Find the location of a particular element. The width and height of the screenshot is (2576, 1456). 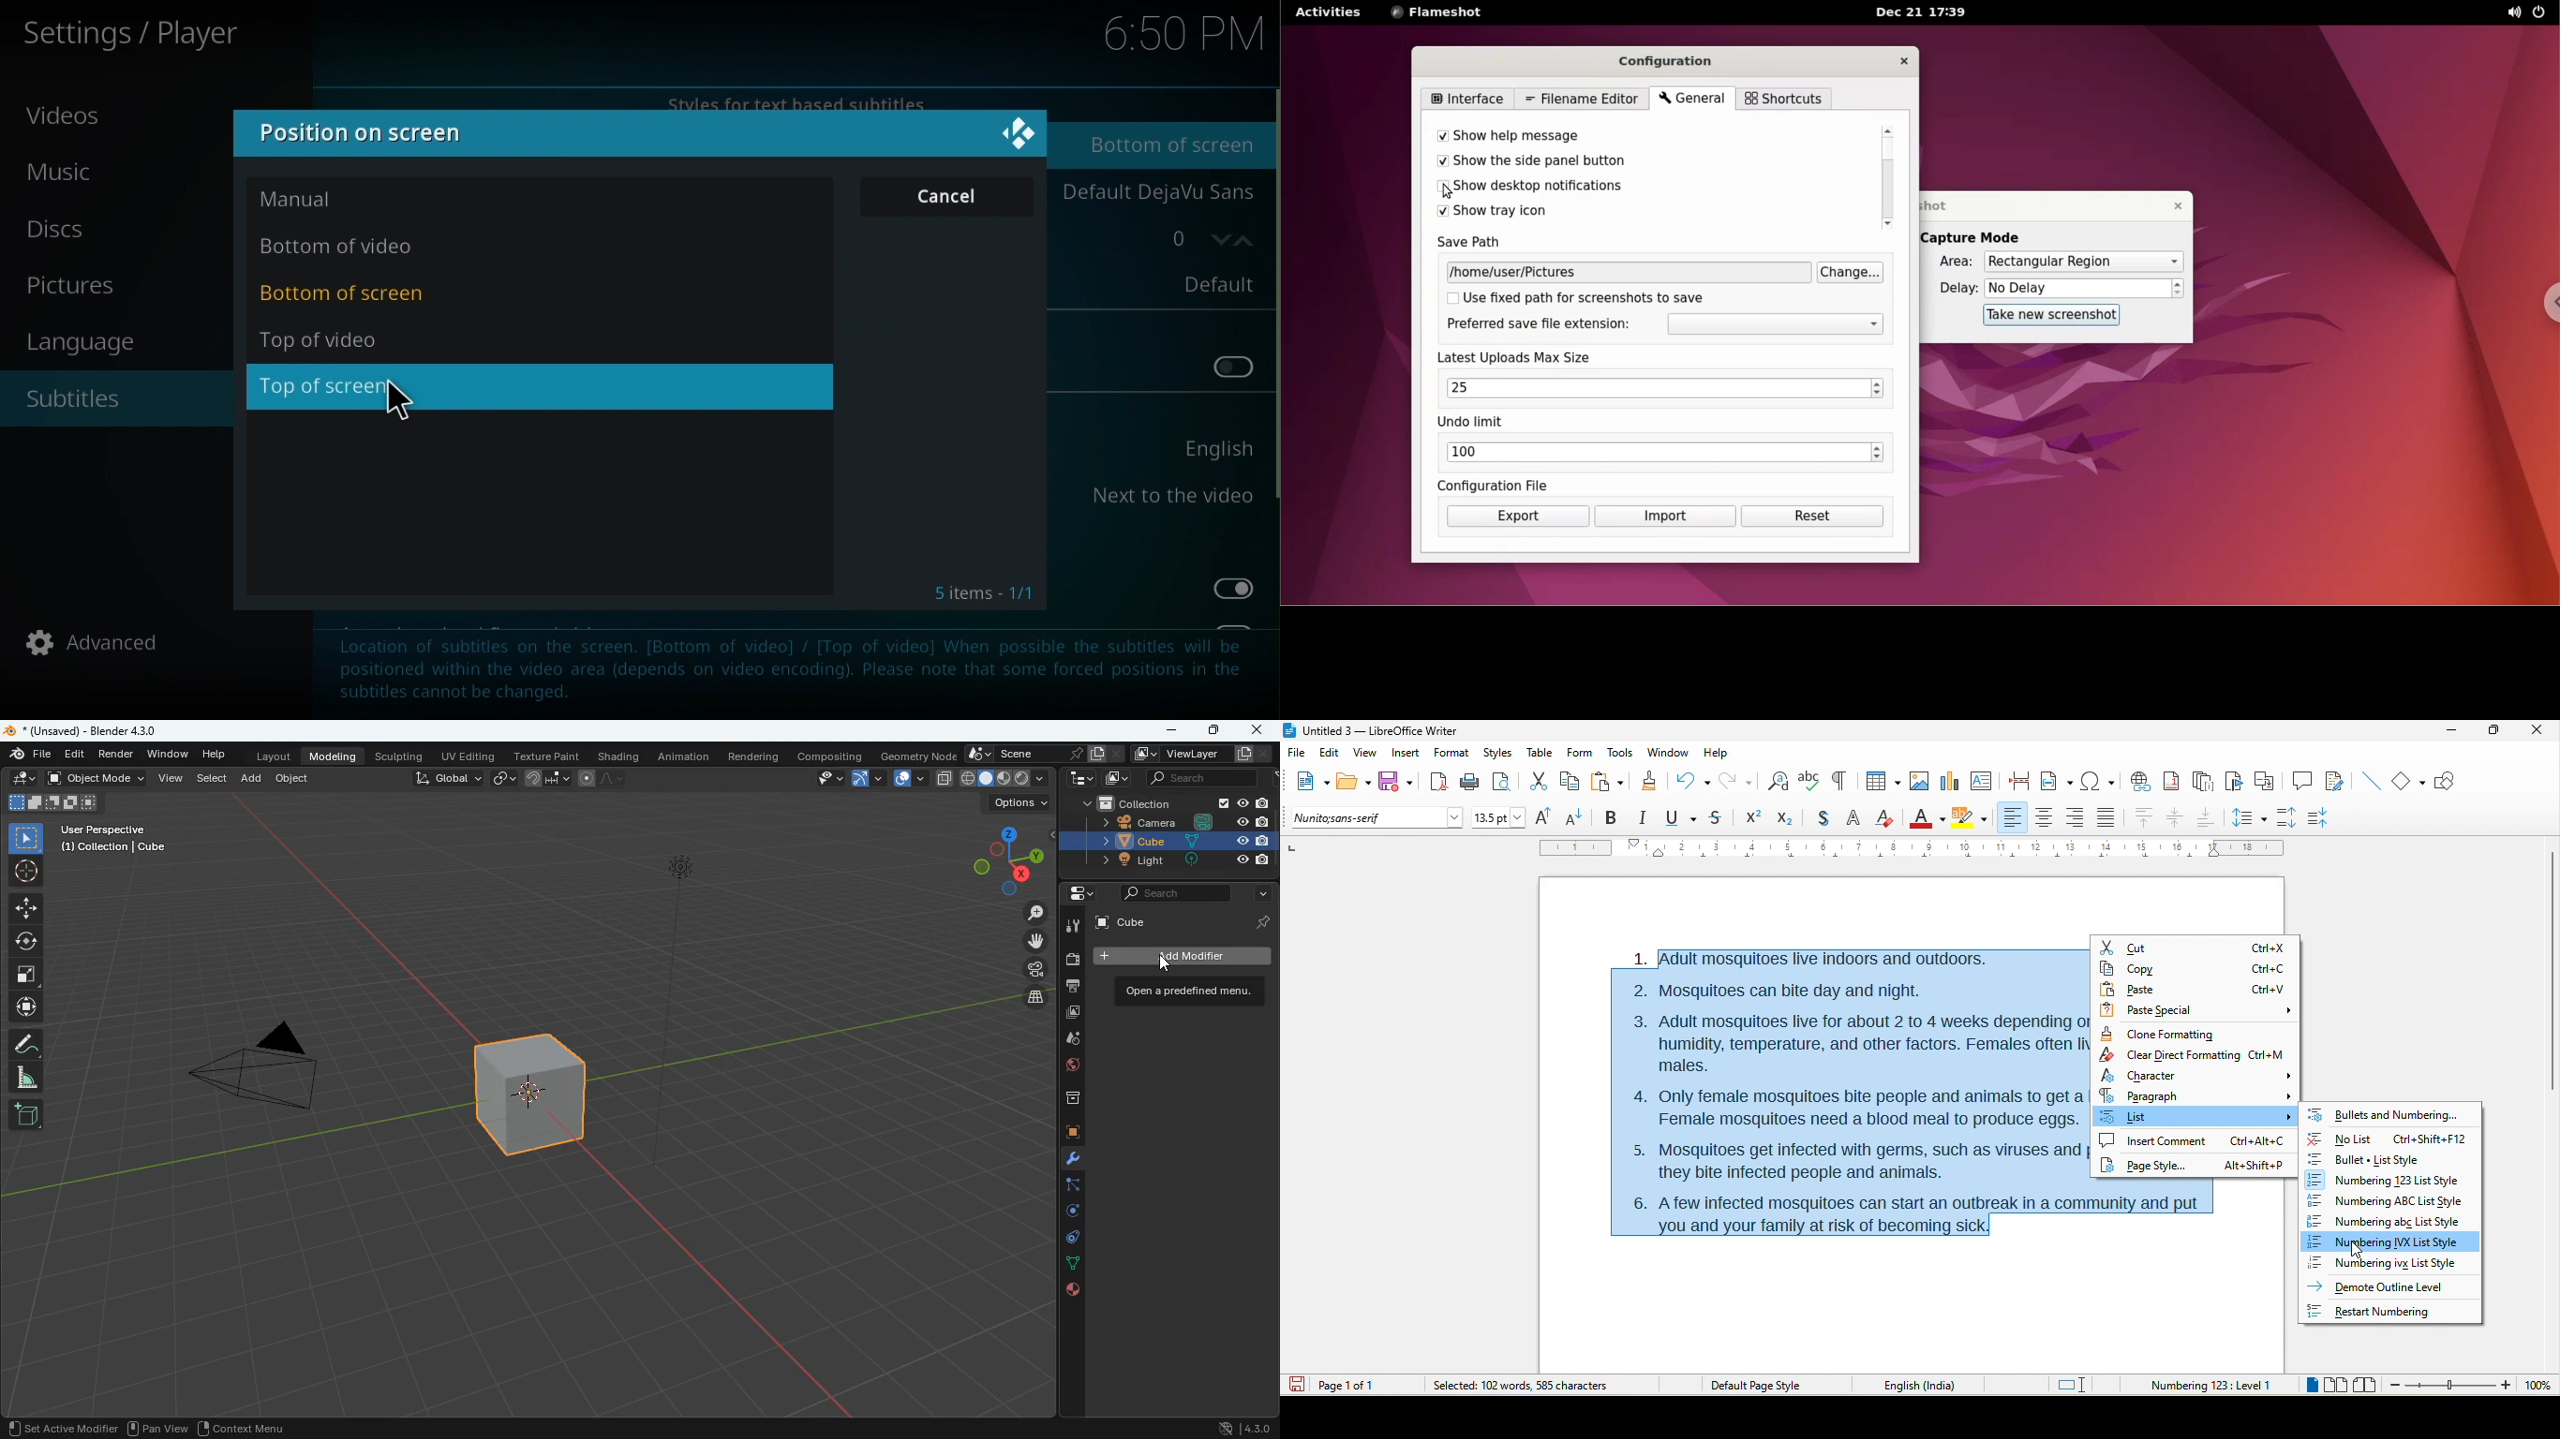

cross reference is located at coordinates (2269, 781).